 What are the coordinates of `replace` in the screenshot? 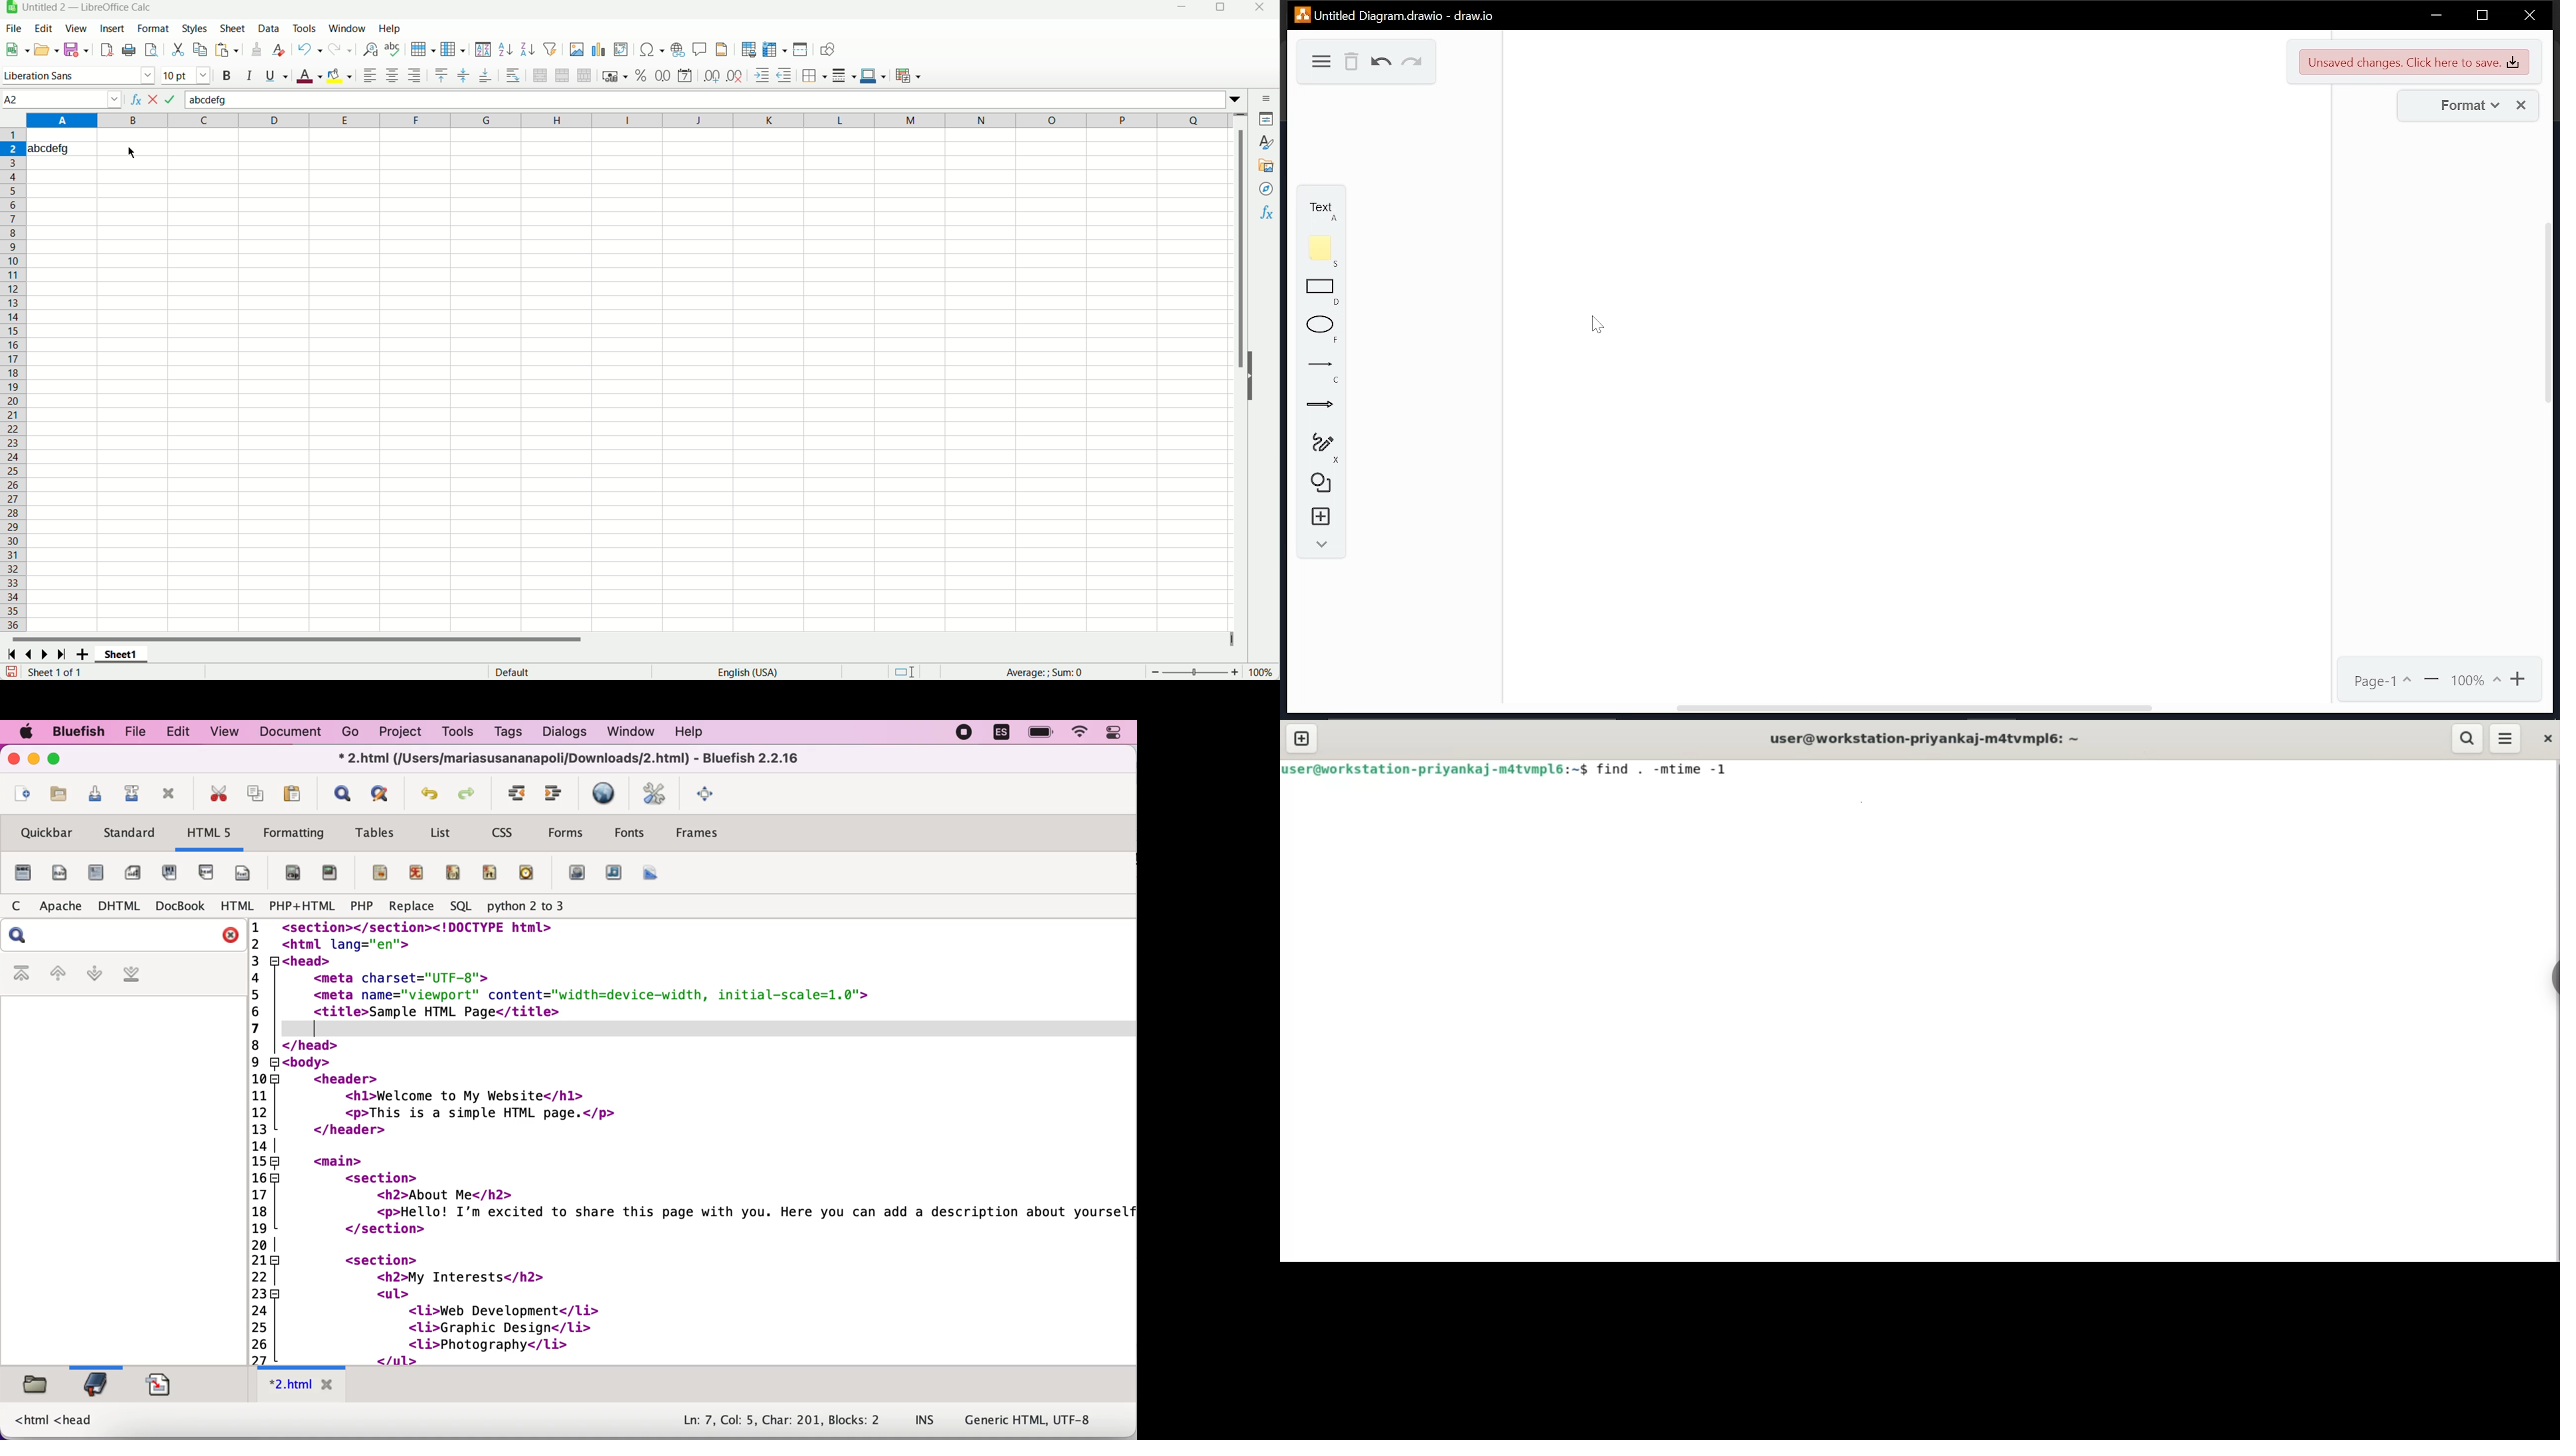 It's located at (410, 907).